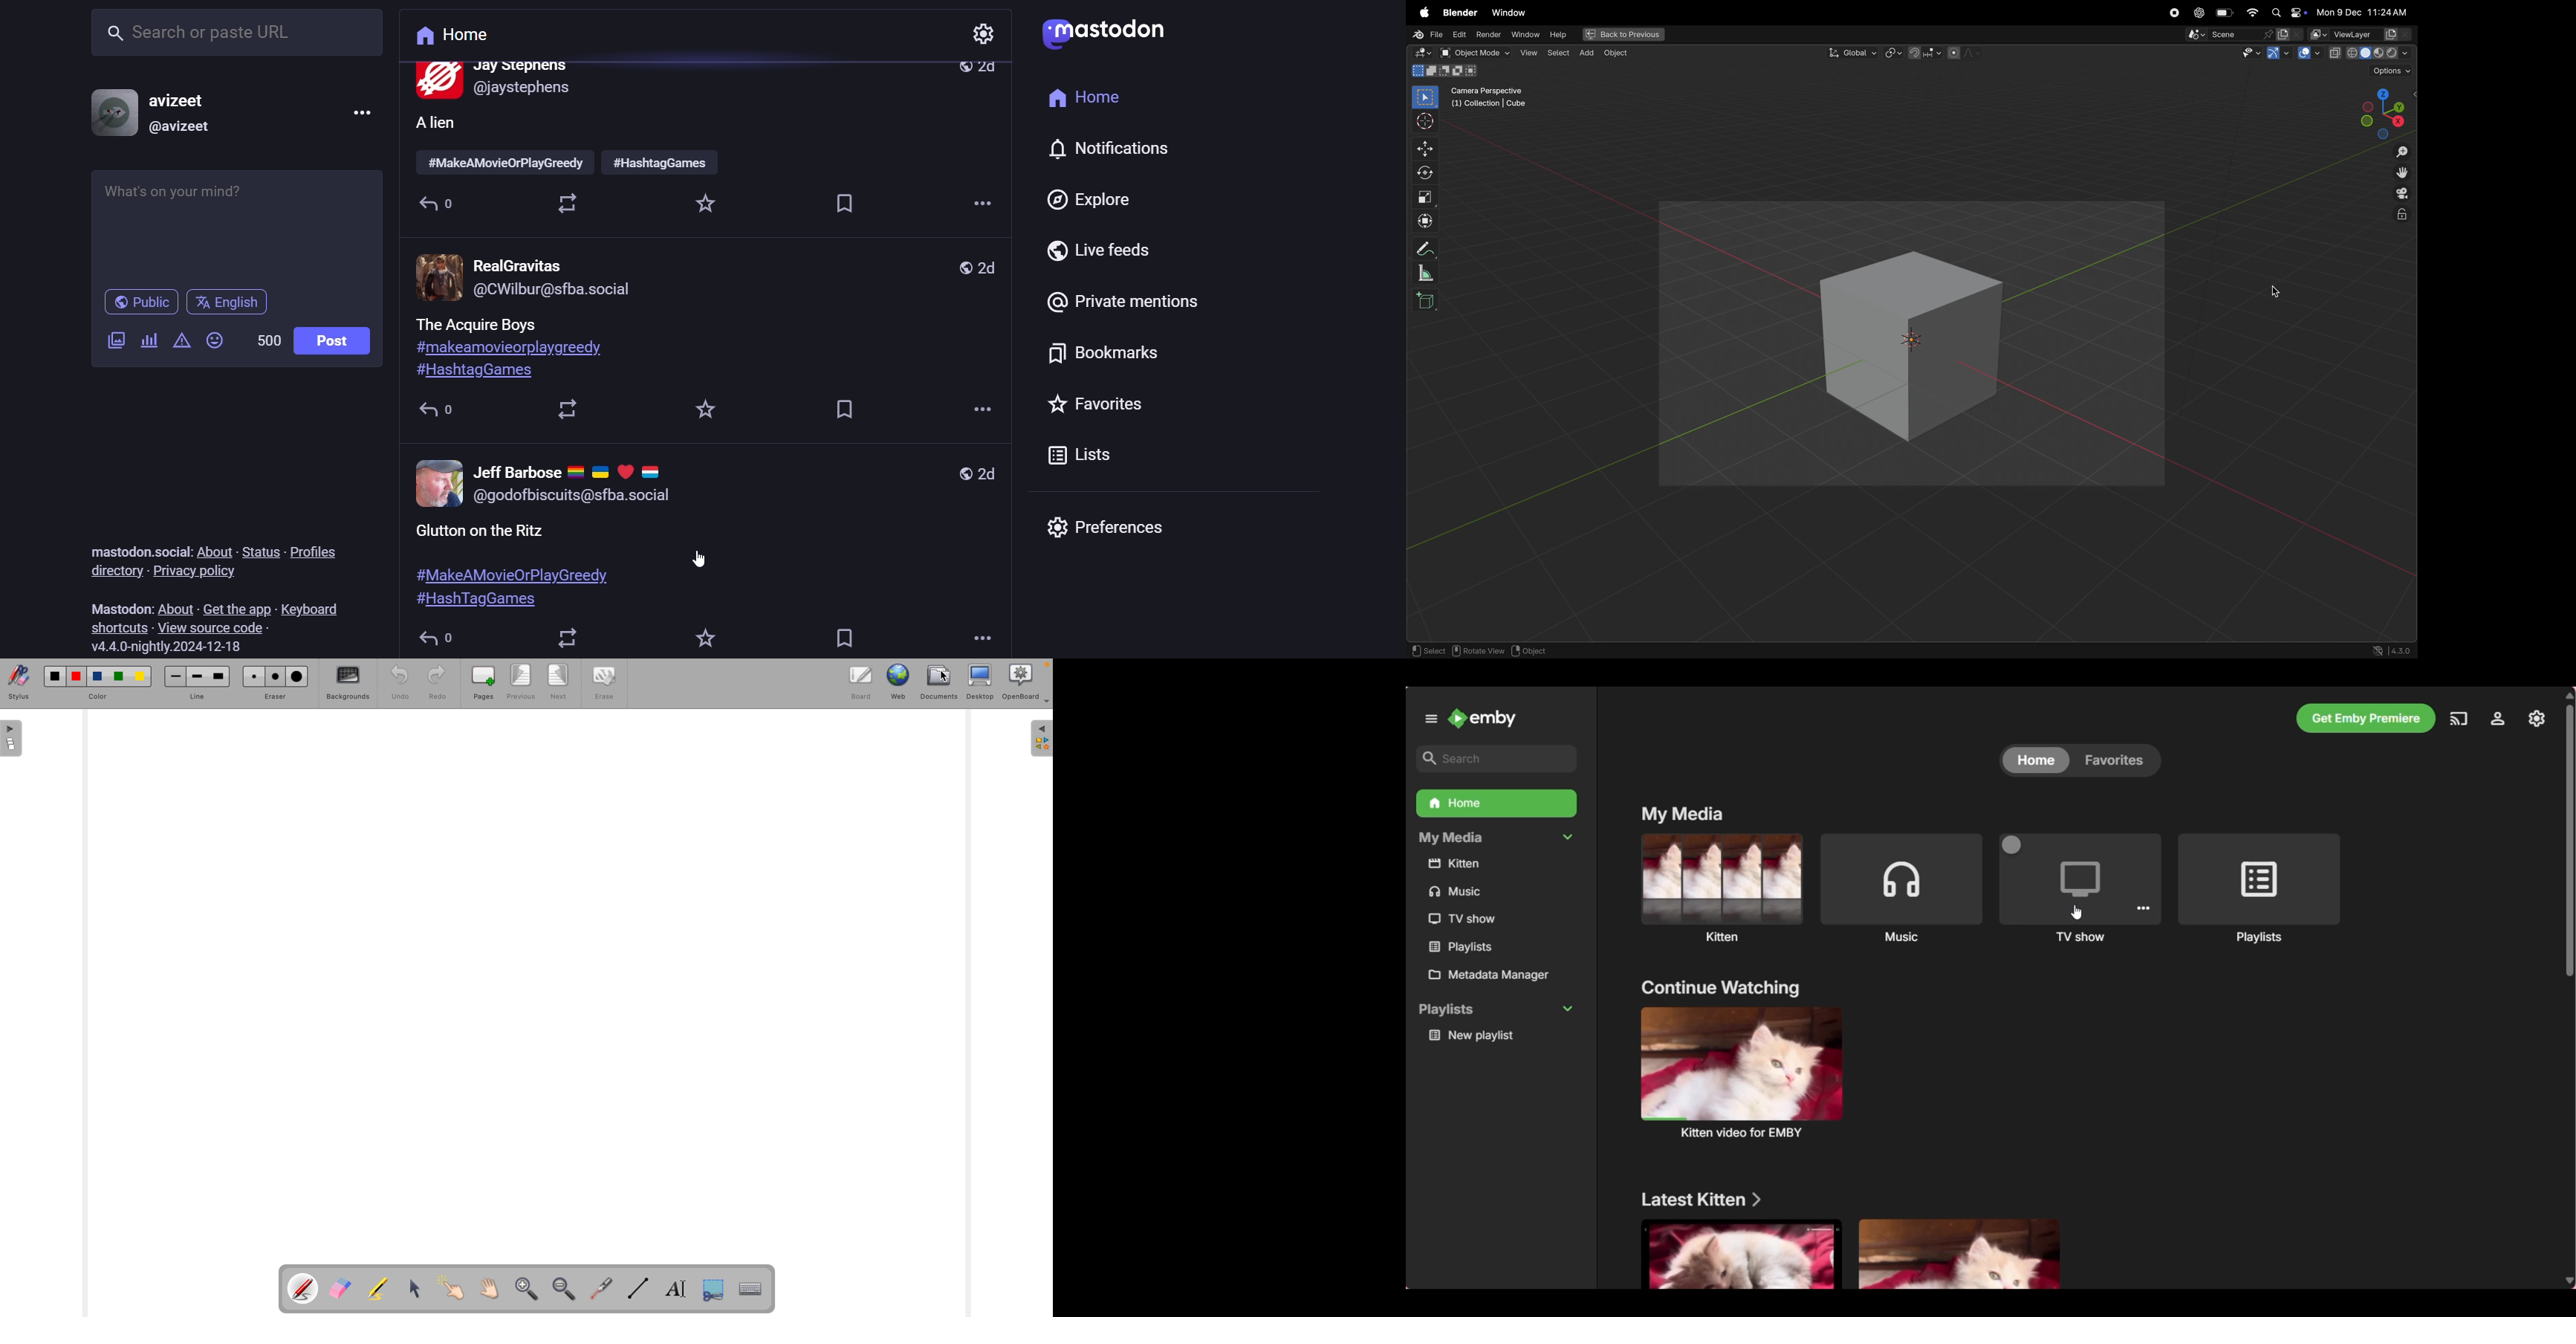 Image resolution: width=2576 pixels, height=1344 pixels. What do you see at coordinates (2365, 10) in the screenshot?
I see `date and time` at bounding box center [2365, 10].